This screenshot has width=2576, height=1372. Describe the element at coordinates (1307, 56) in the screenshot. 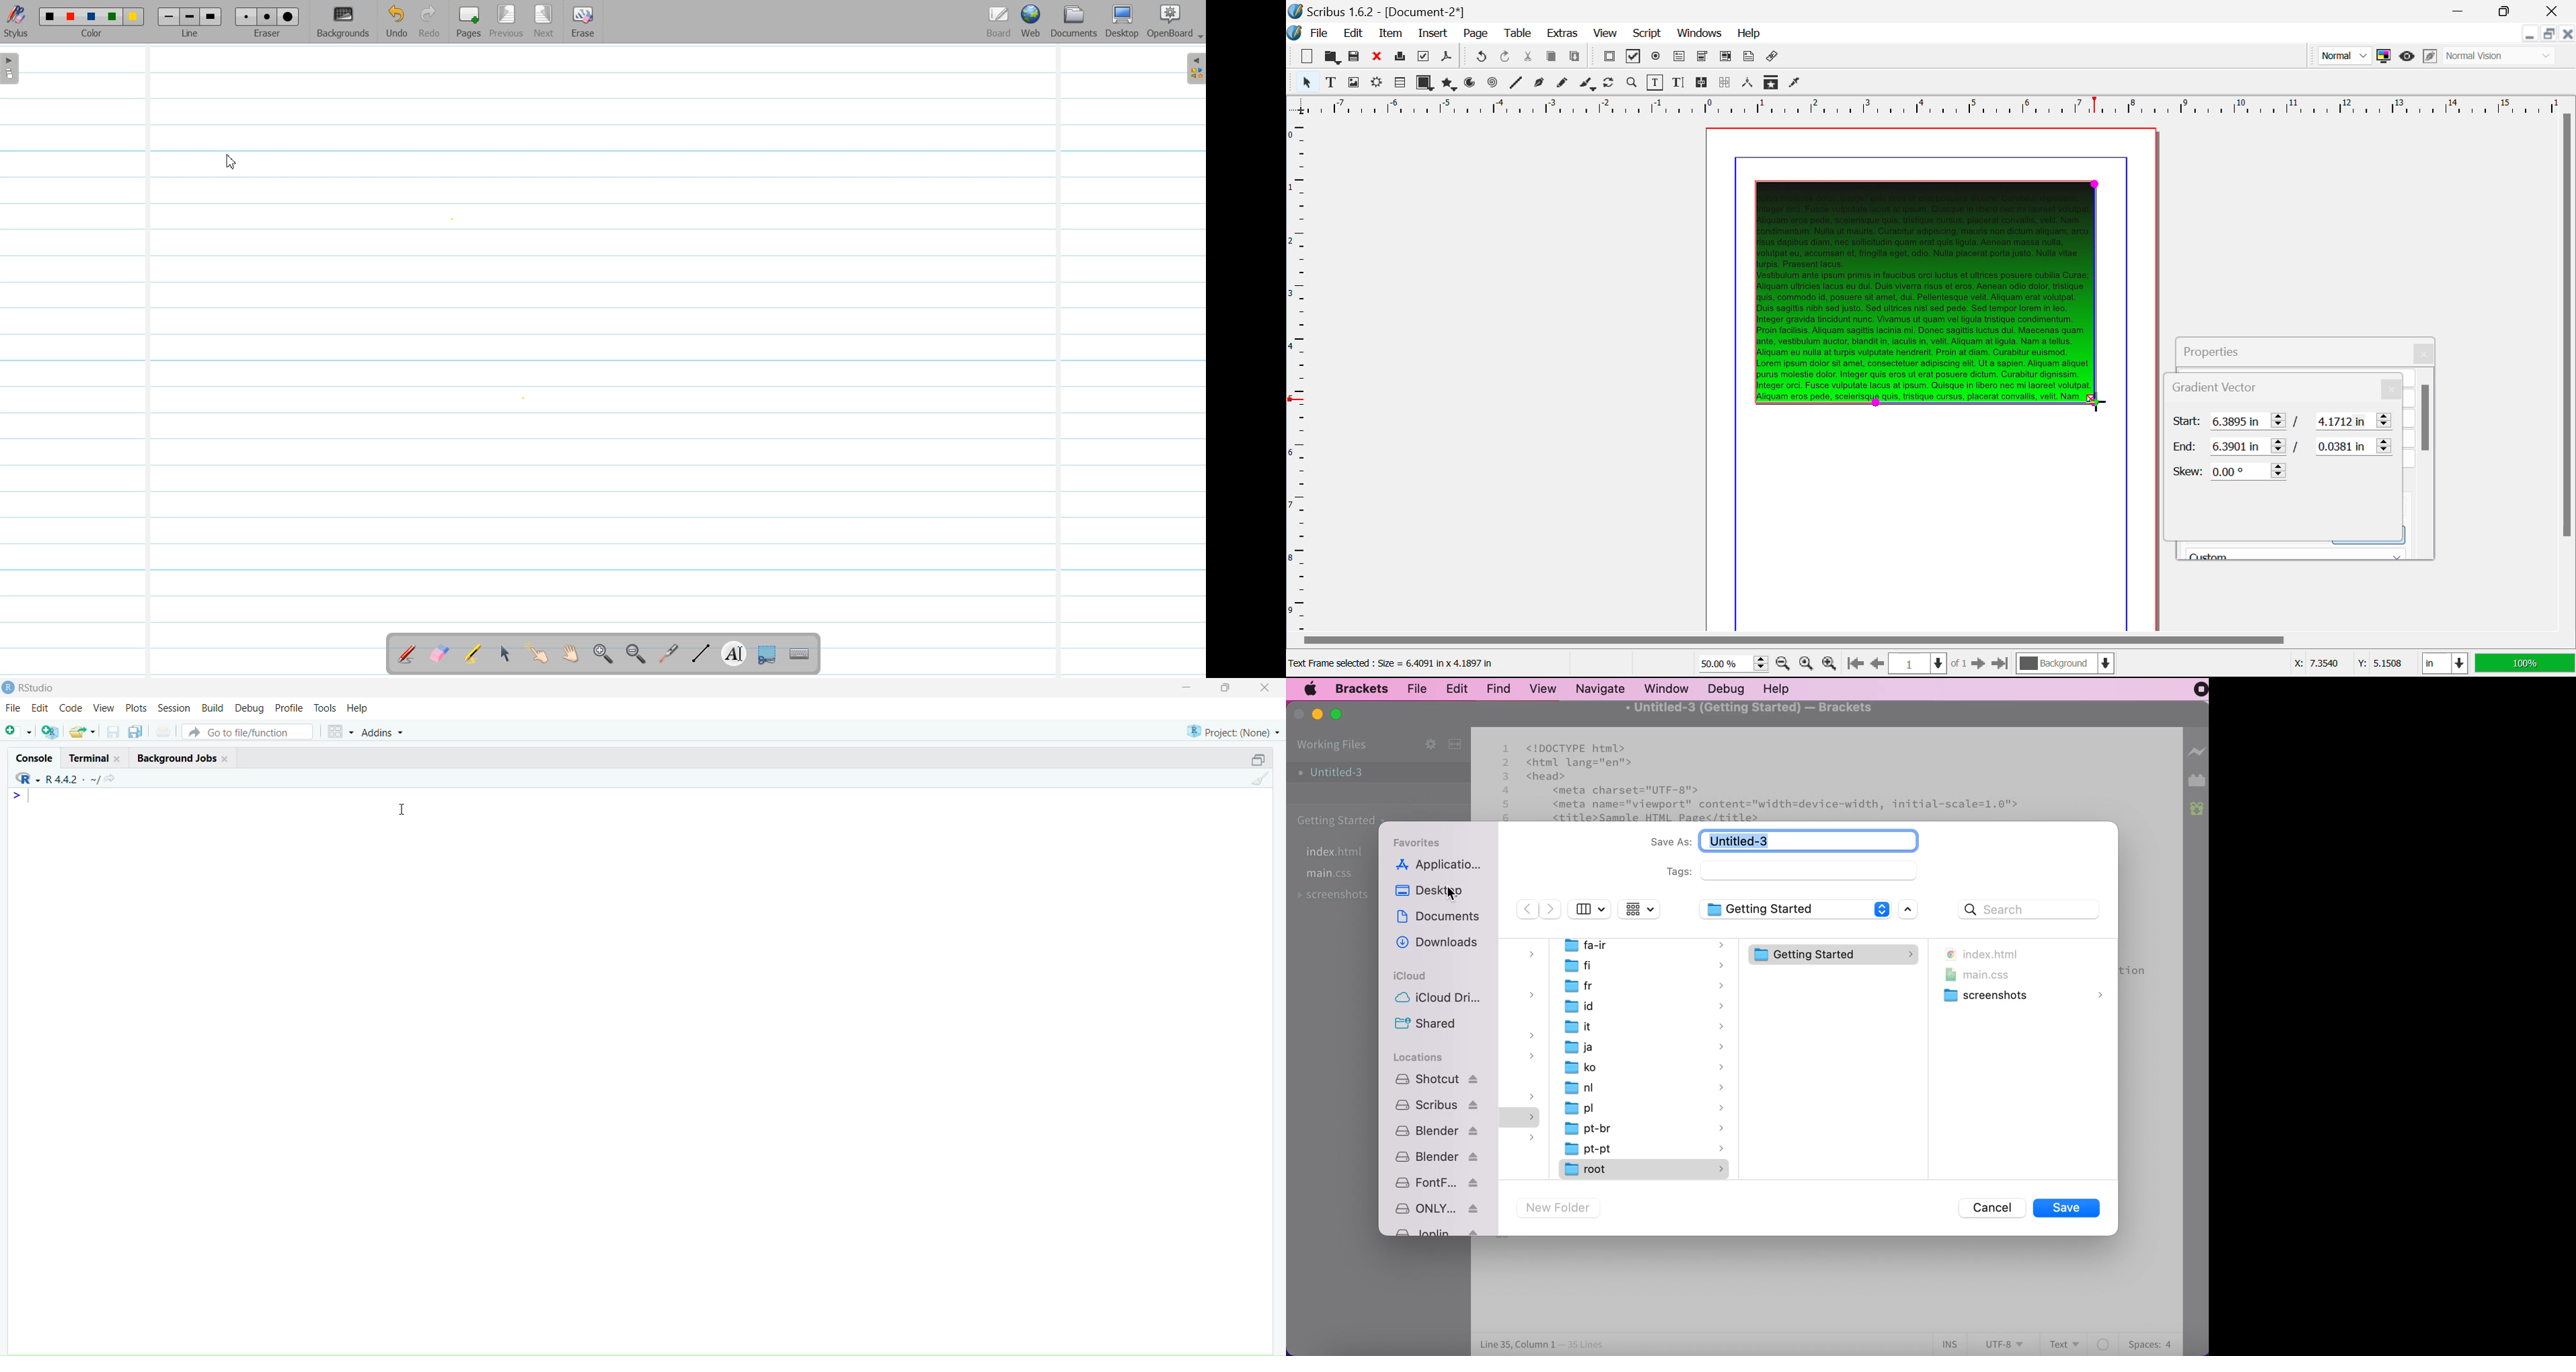

I see `New` at that location.